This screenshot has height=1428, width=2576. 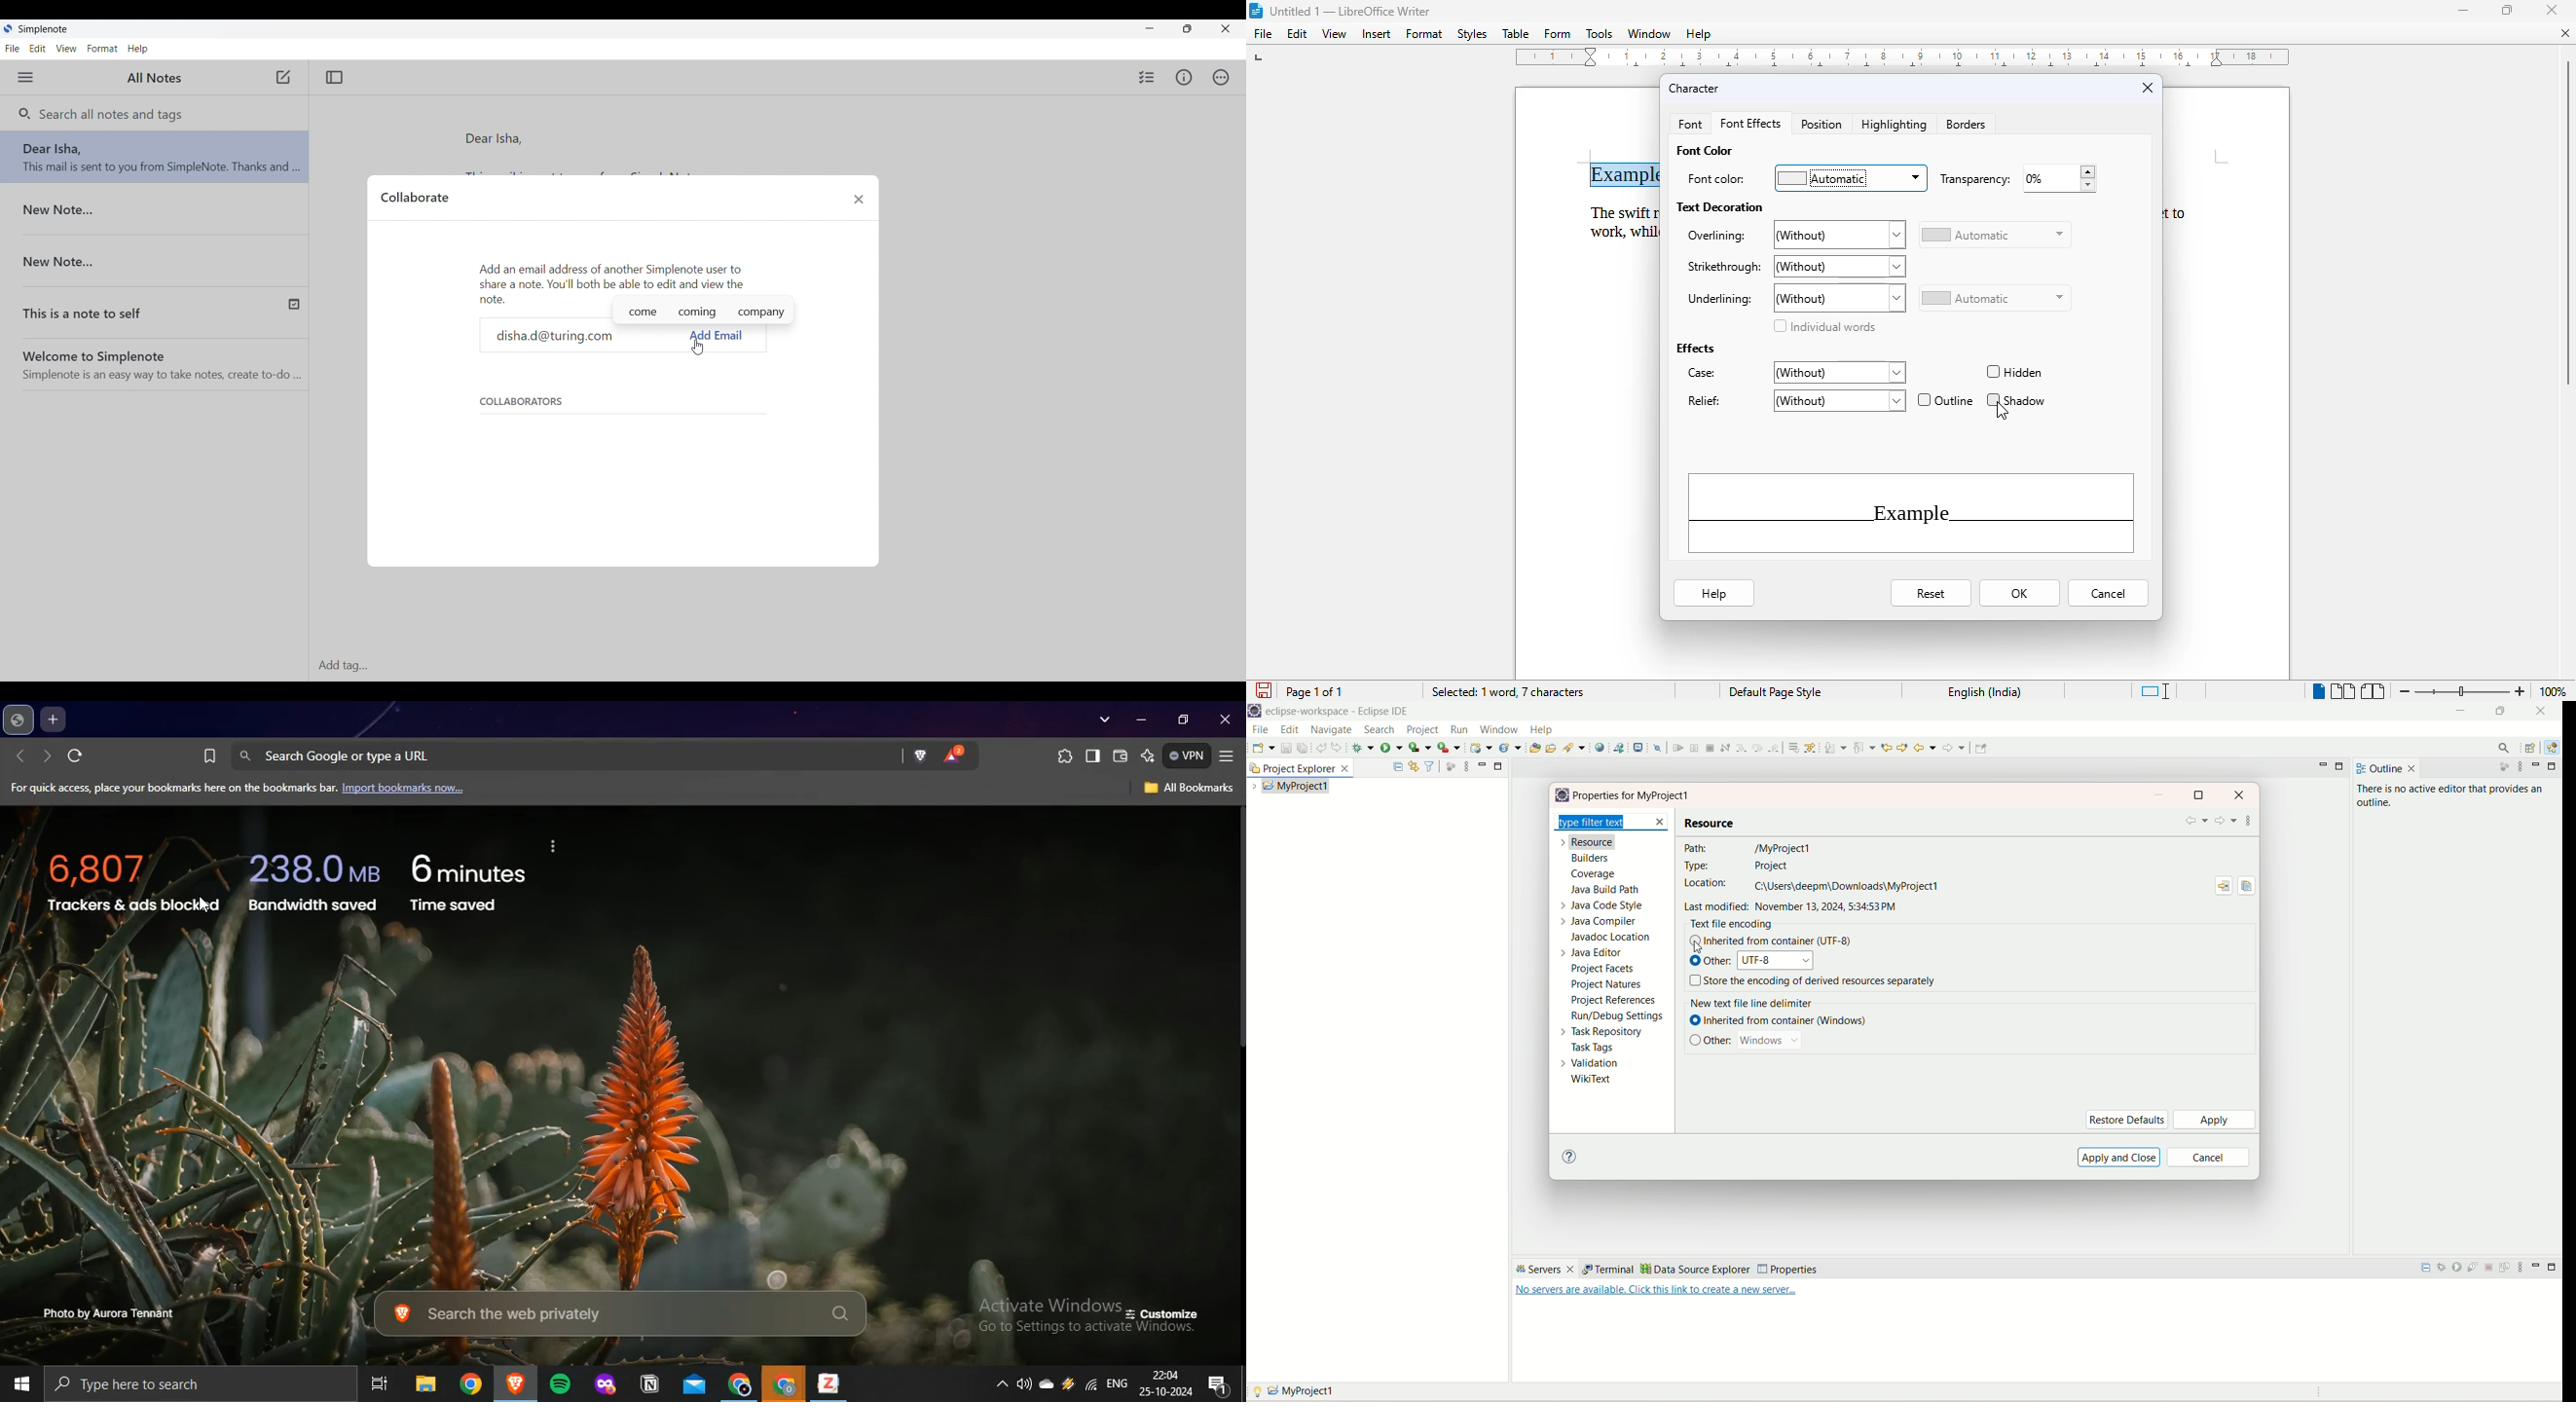 I want to click on Published, so click(x=302, y=302).